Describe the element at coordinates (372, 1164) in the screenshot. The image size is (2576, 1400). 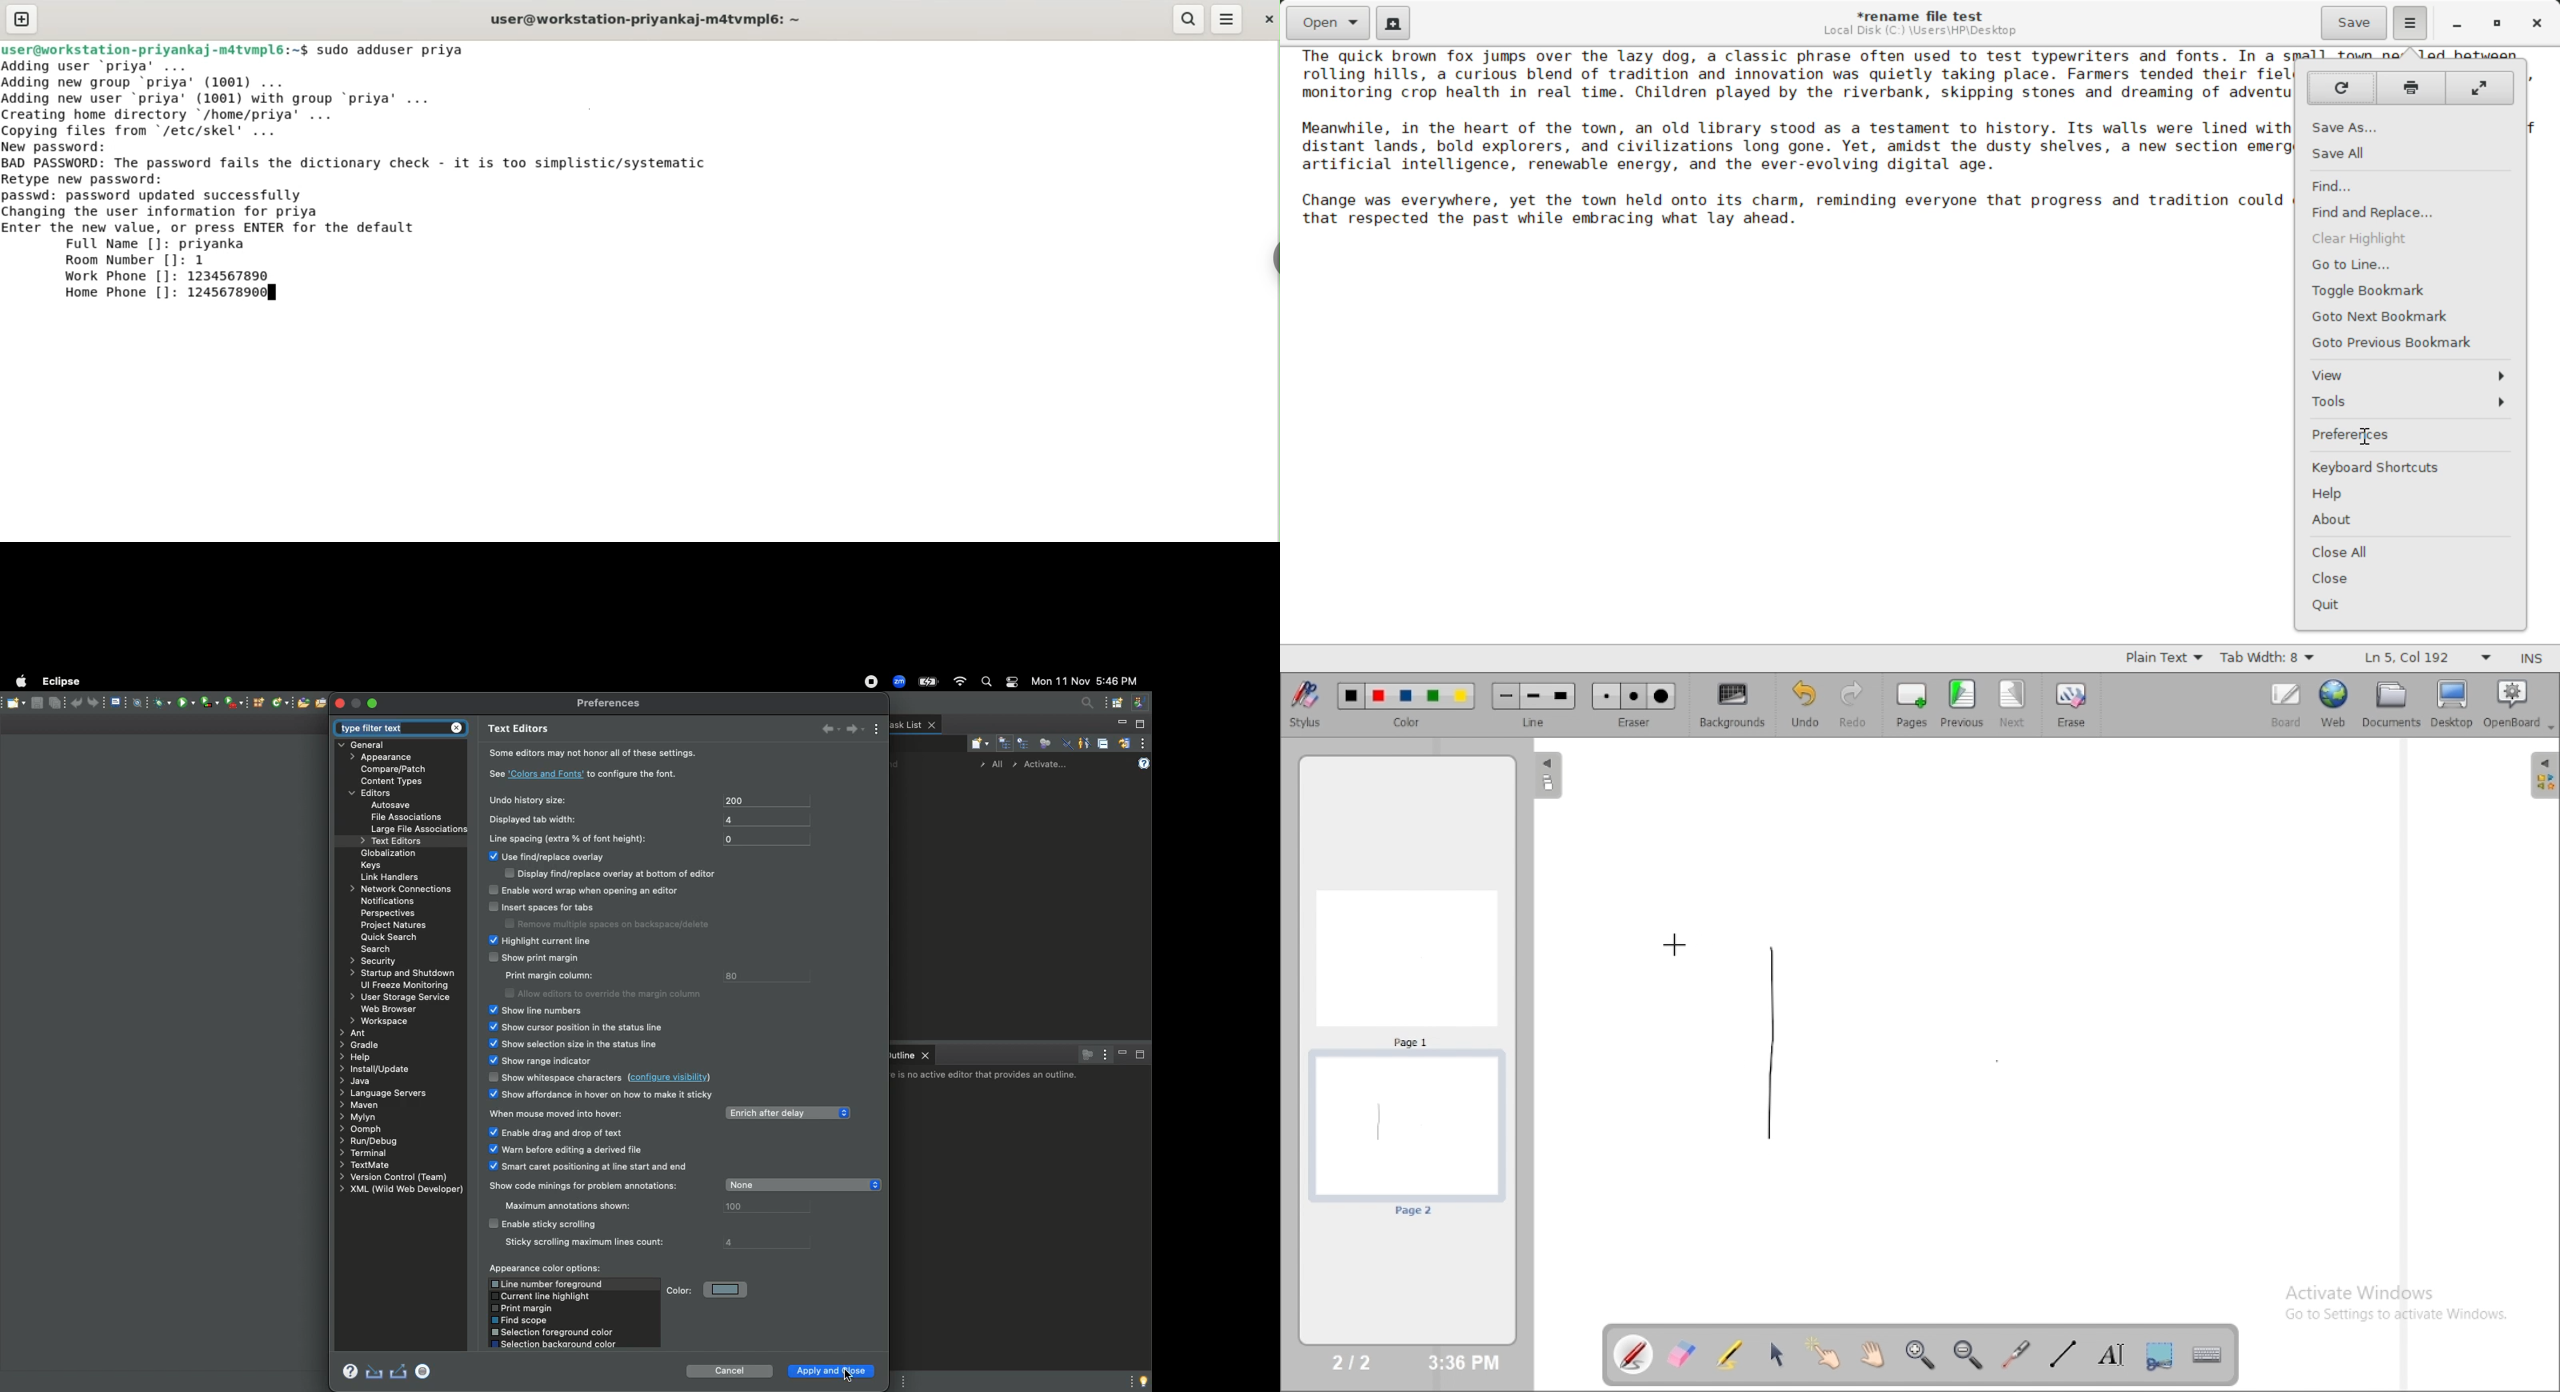
I see `Text mate` at that location.